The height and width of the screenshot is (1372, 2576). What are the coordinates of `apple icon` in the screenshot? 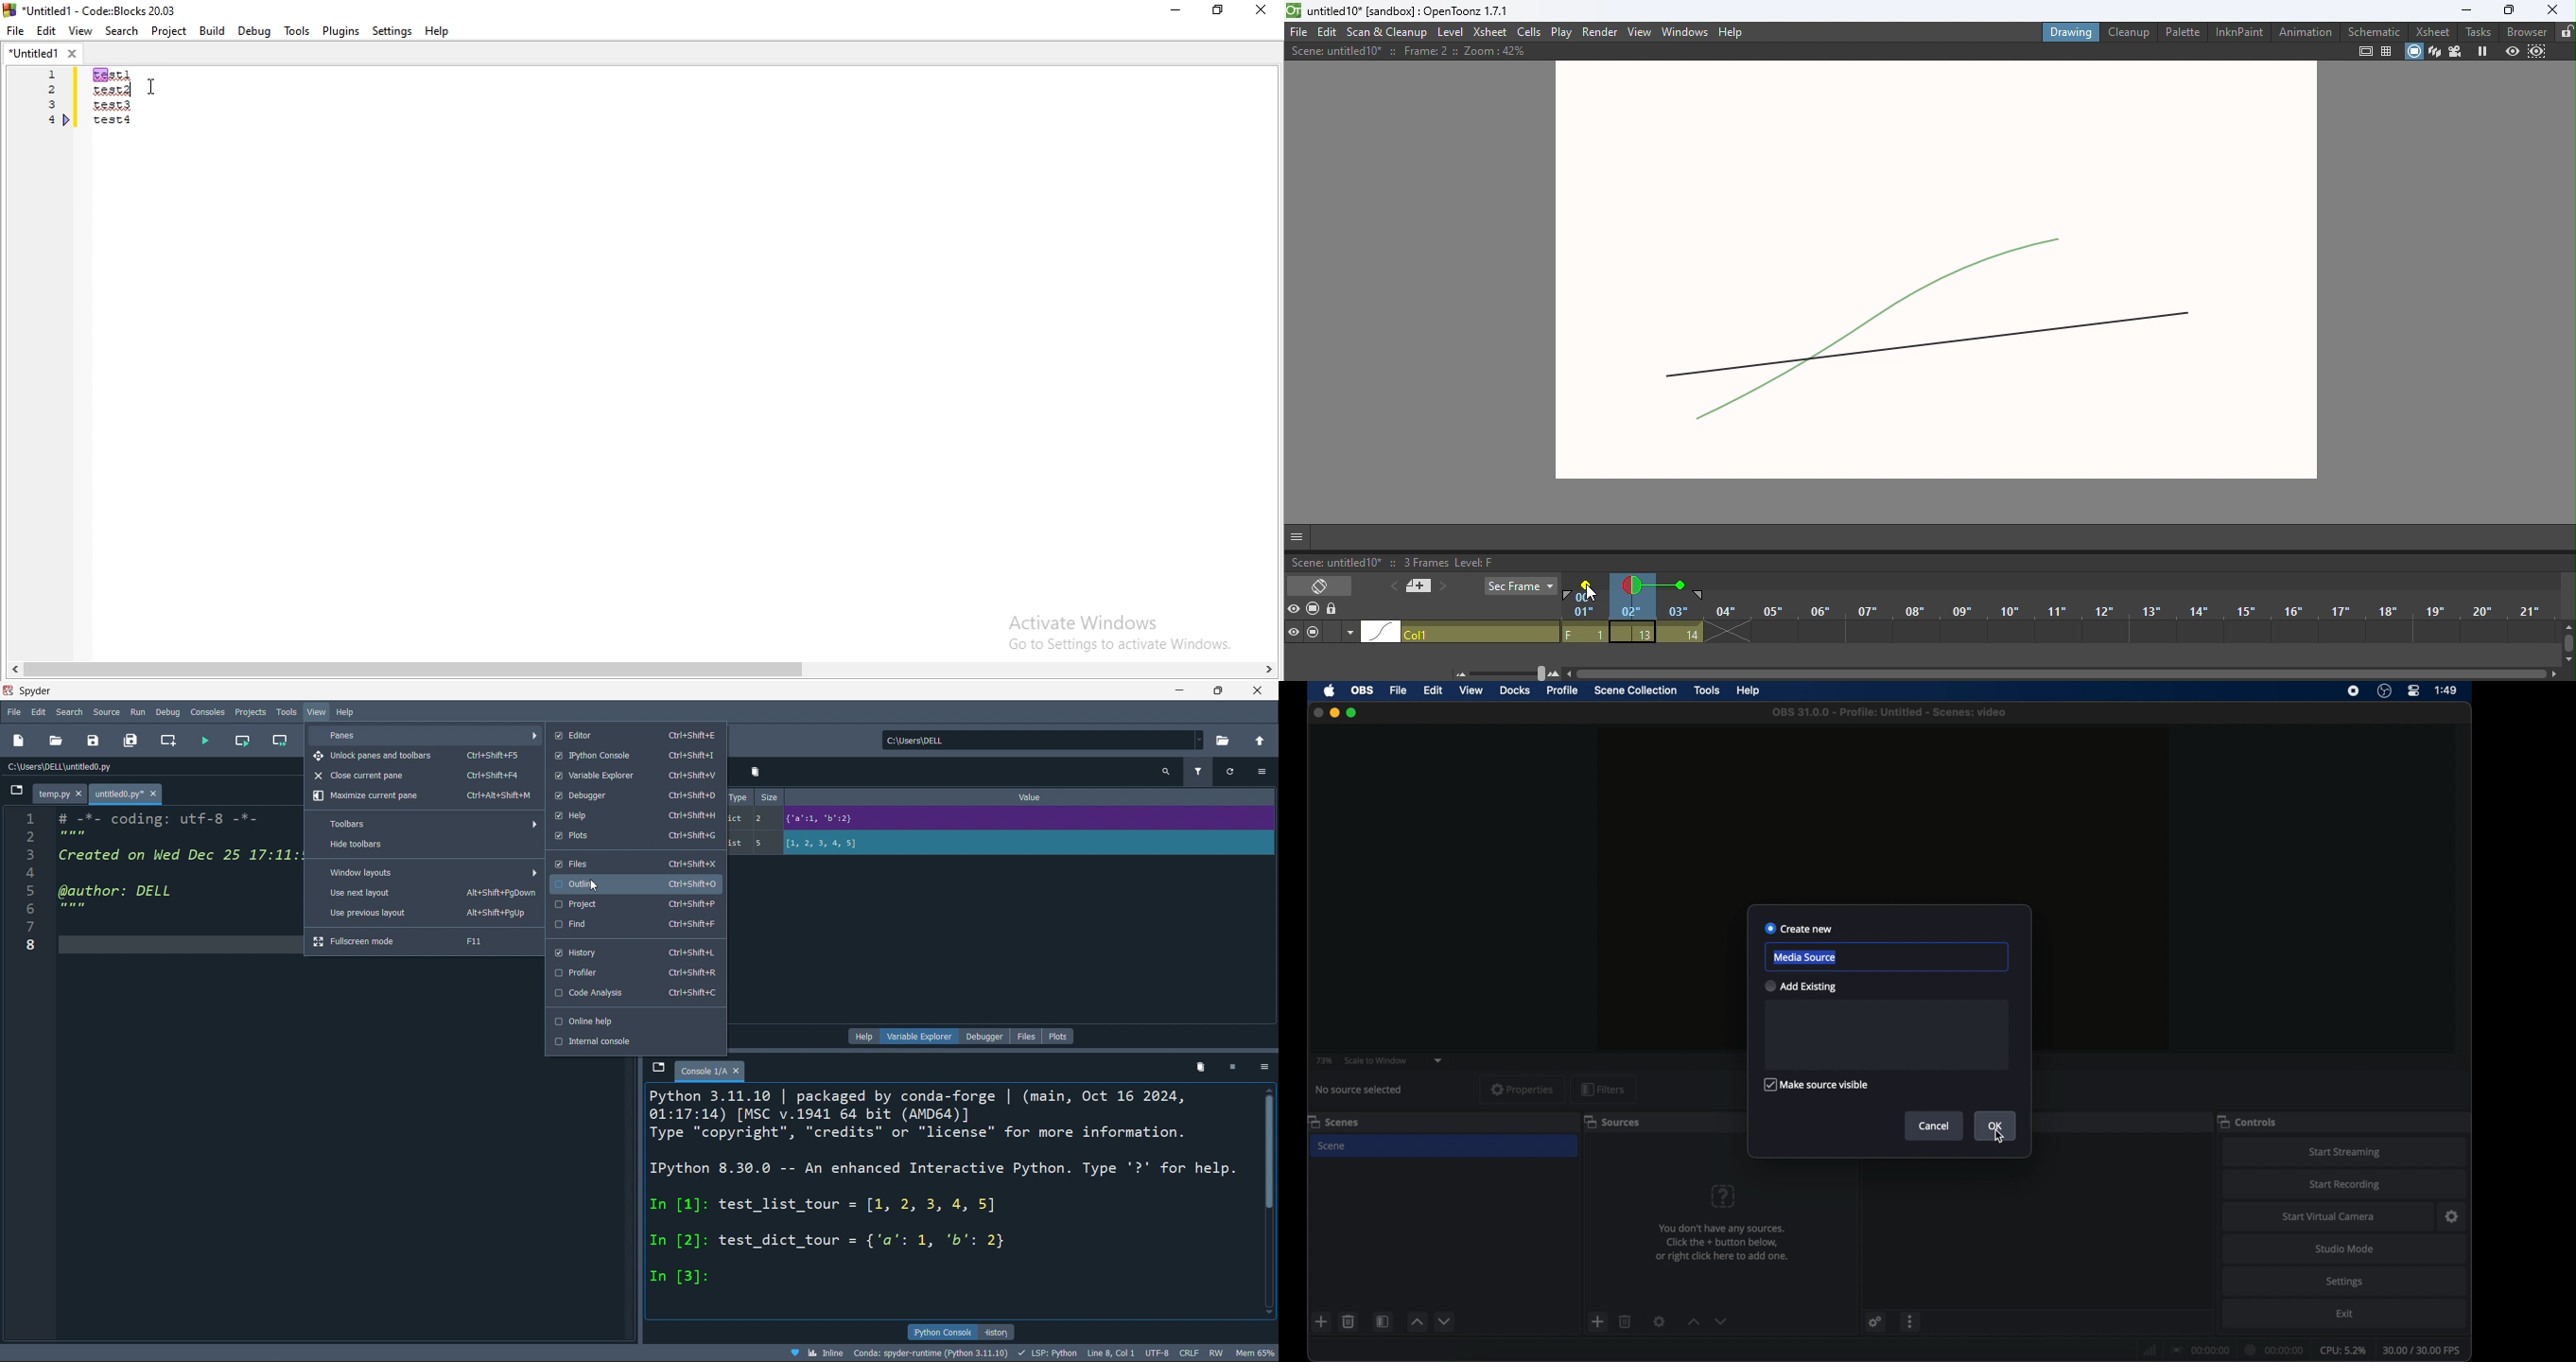 It's located at (1329, 691).